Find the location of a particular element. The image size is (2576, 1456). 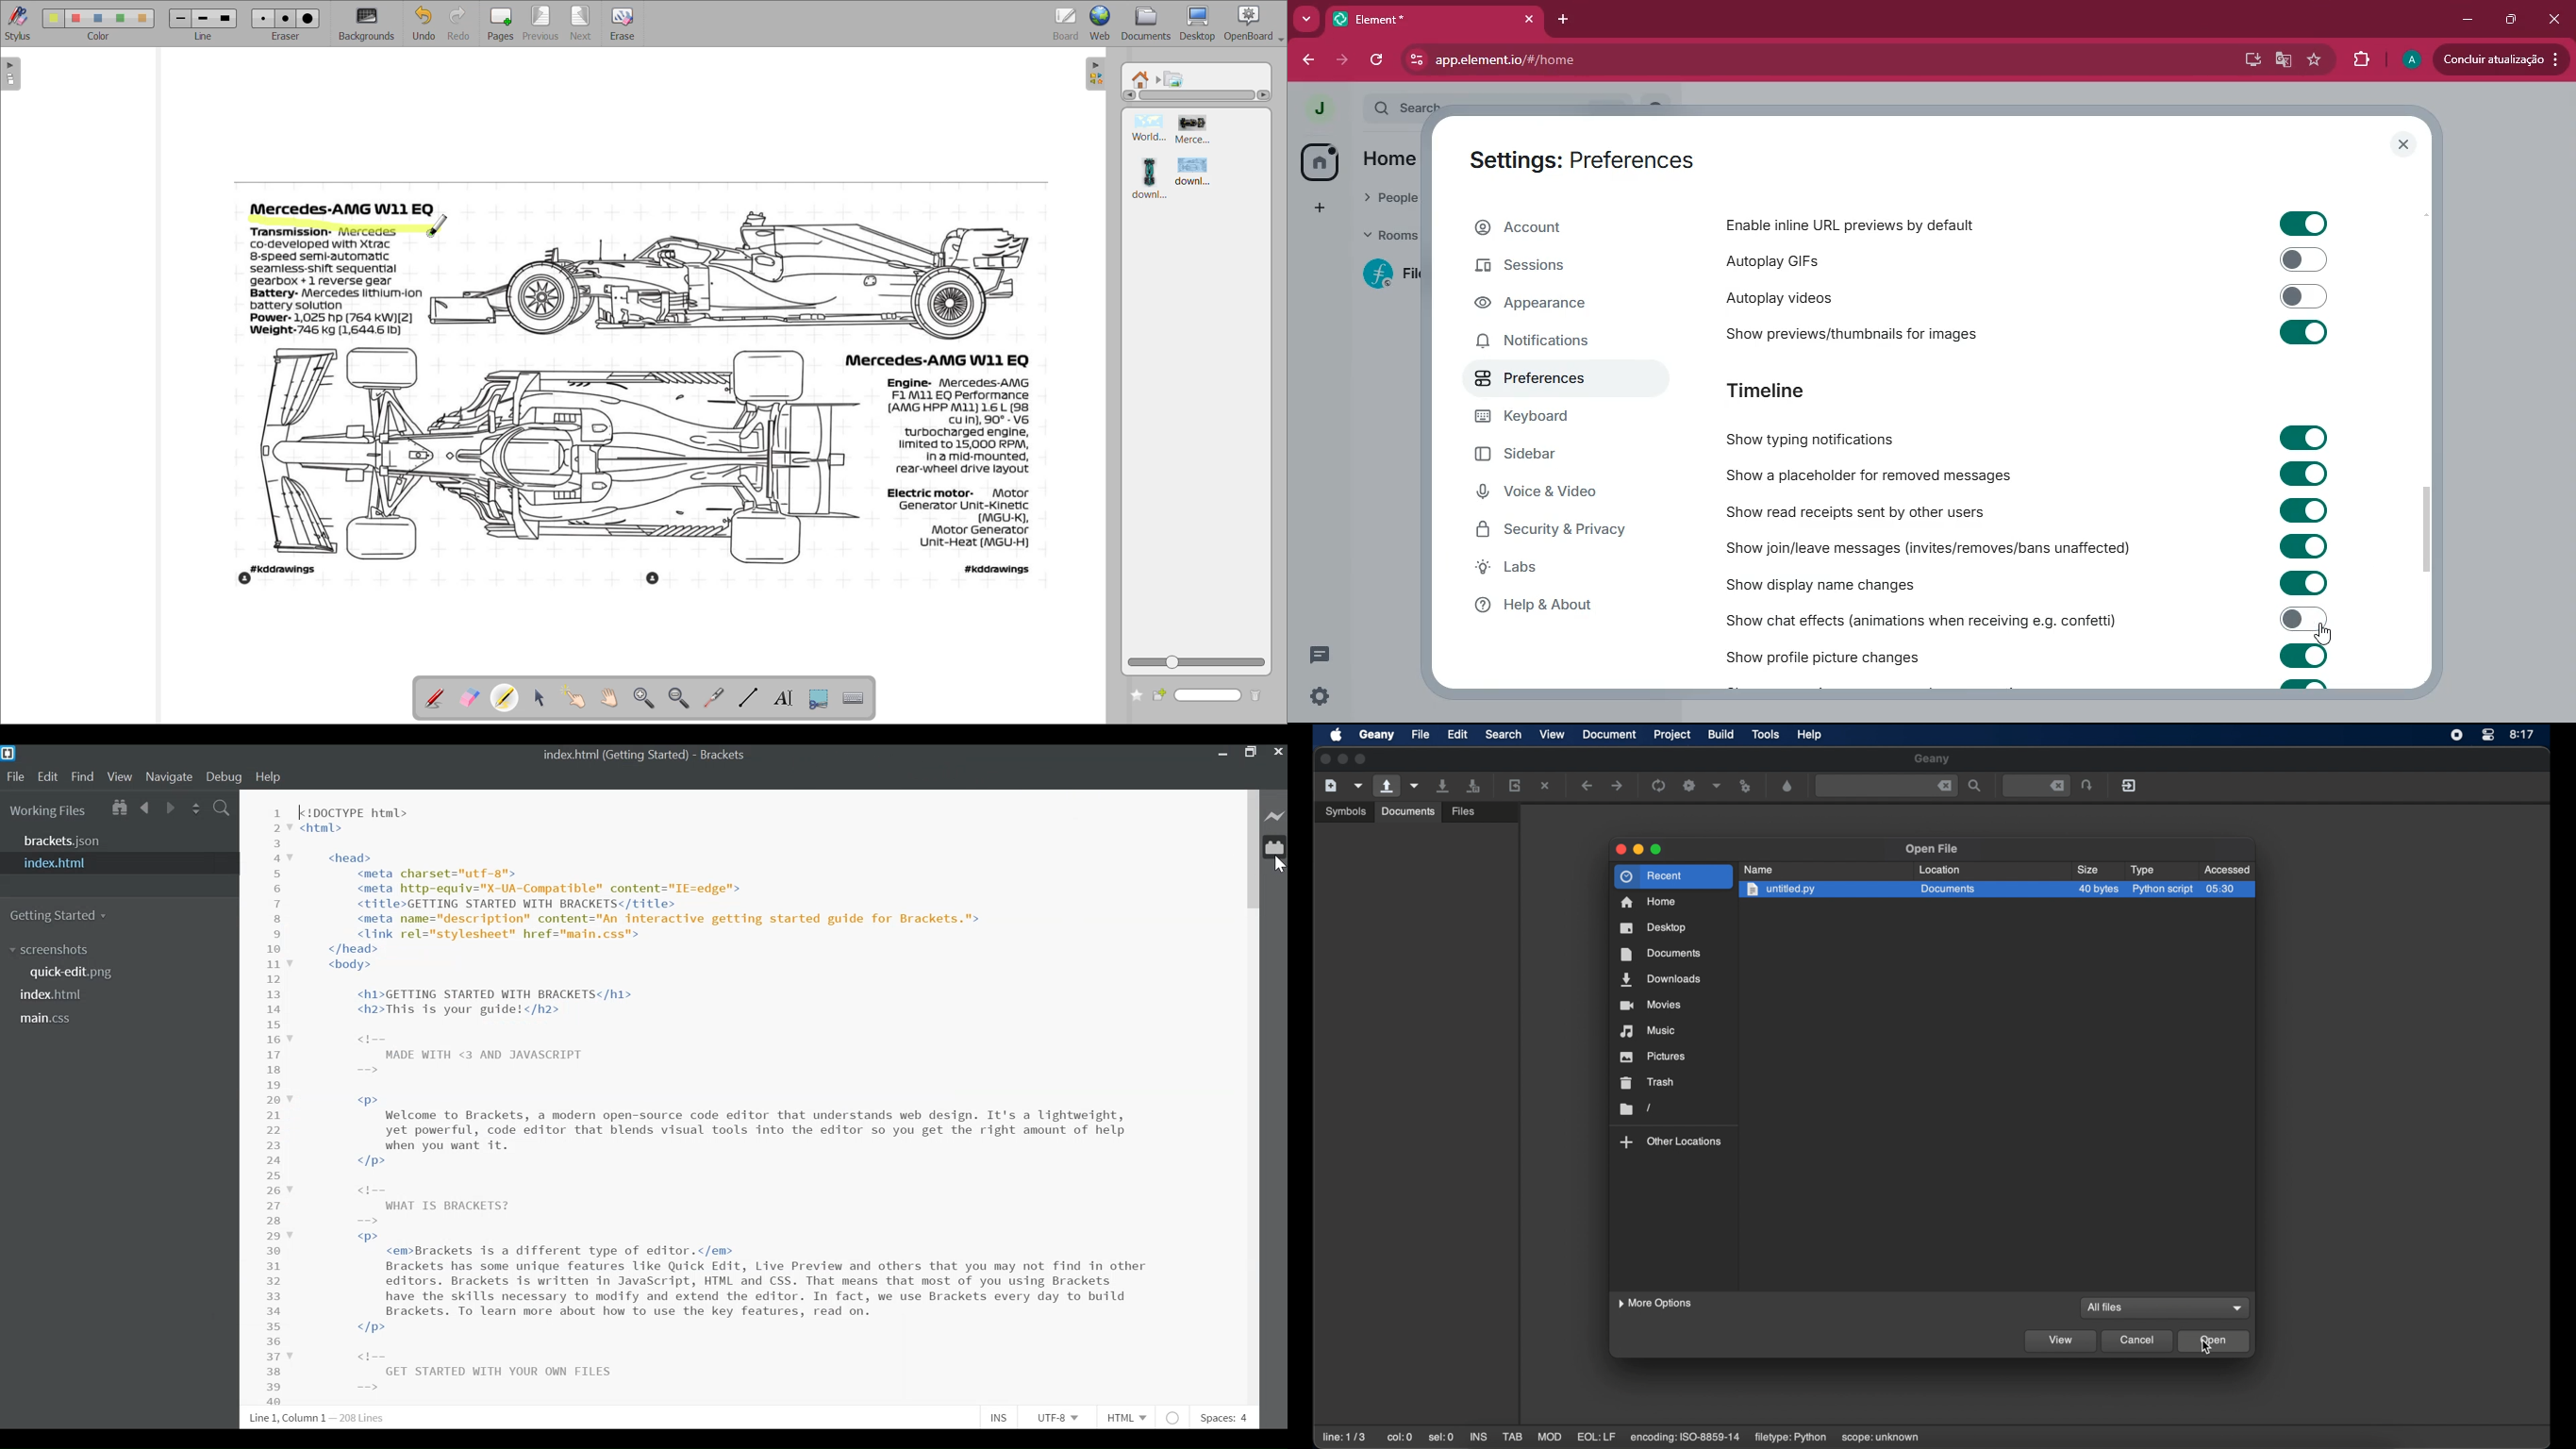

maximize is located at coordinates (1657, 849).